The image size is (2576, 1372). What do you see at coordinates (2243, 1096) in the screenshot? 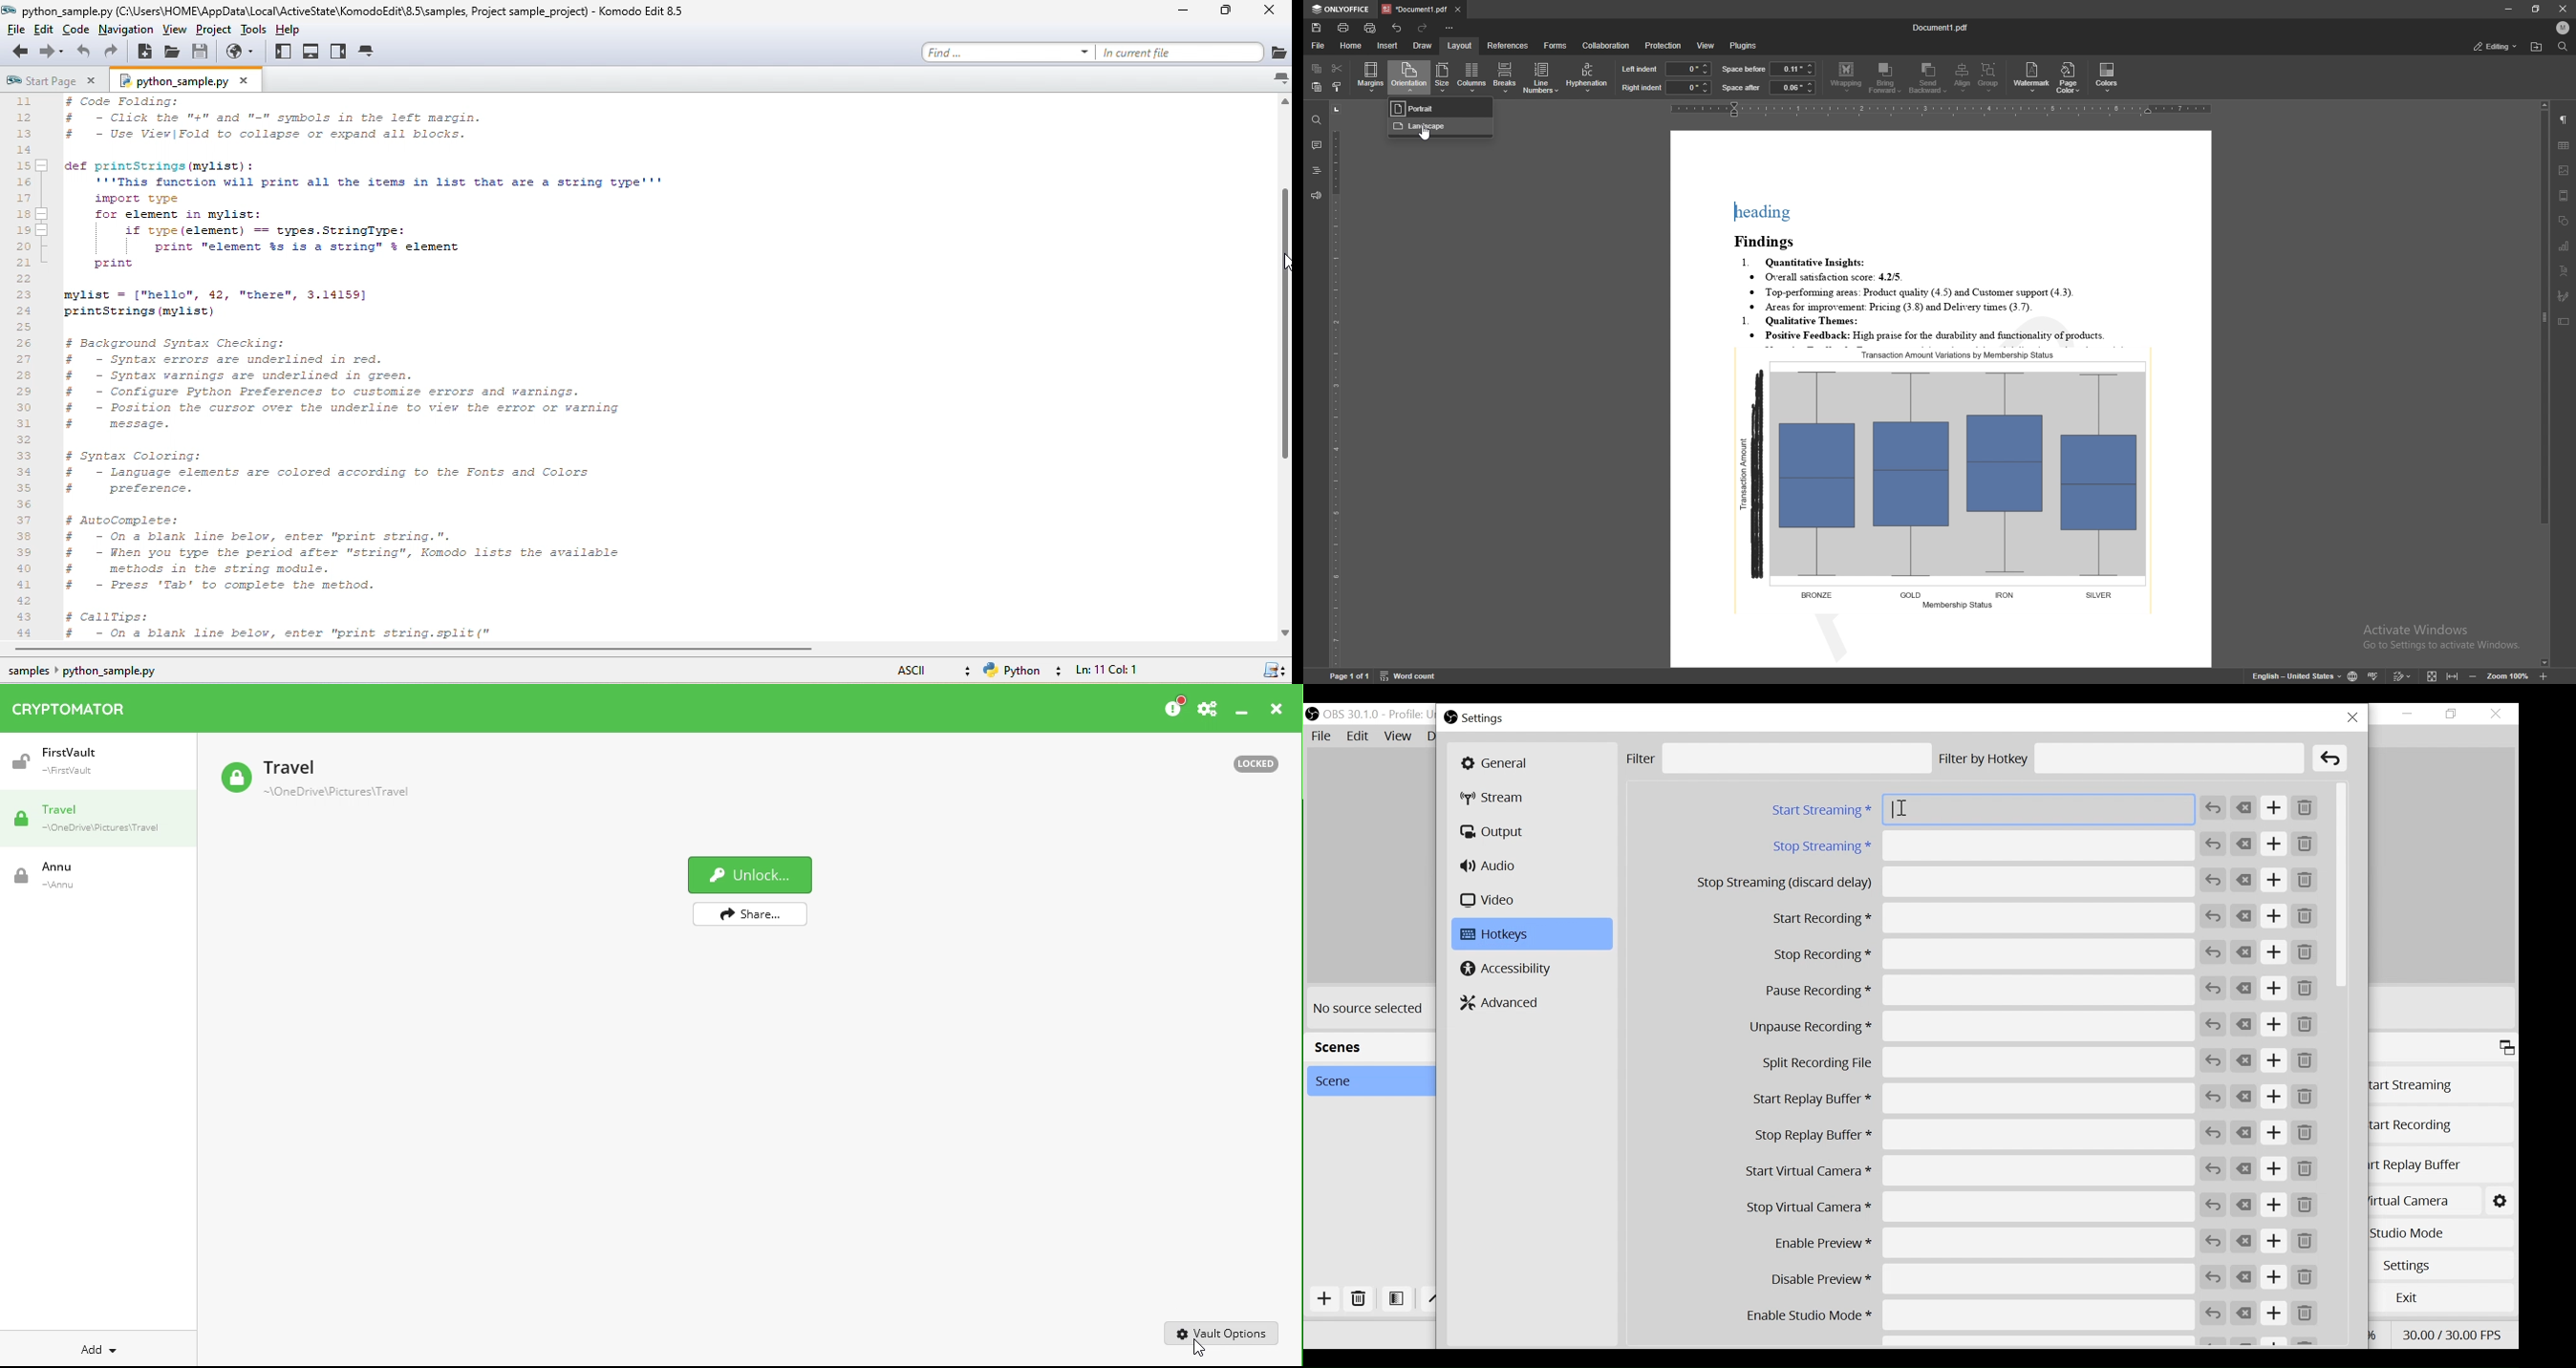
I see `Clear` at bounding box center [2243, 1096].